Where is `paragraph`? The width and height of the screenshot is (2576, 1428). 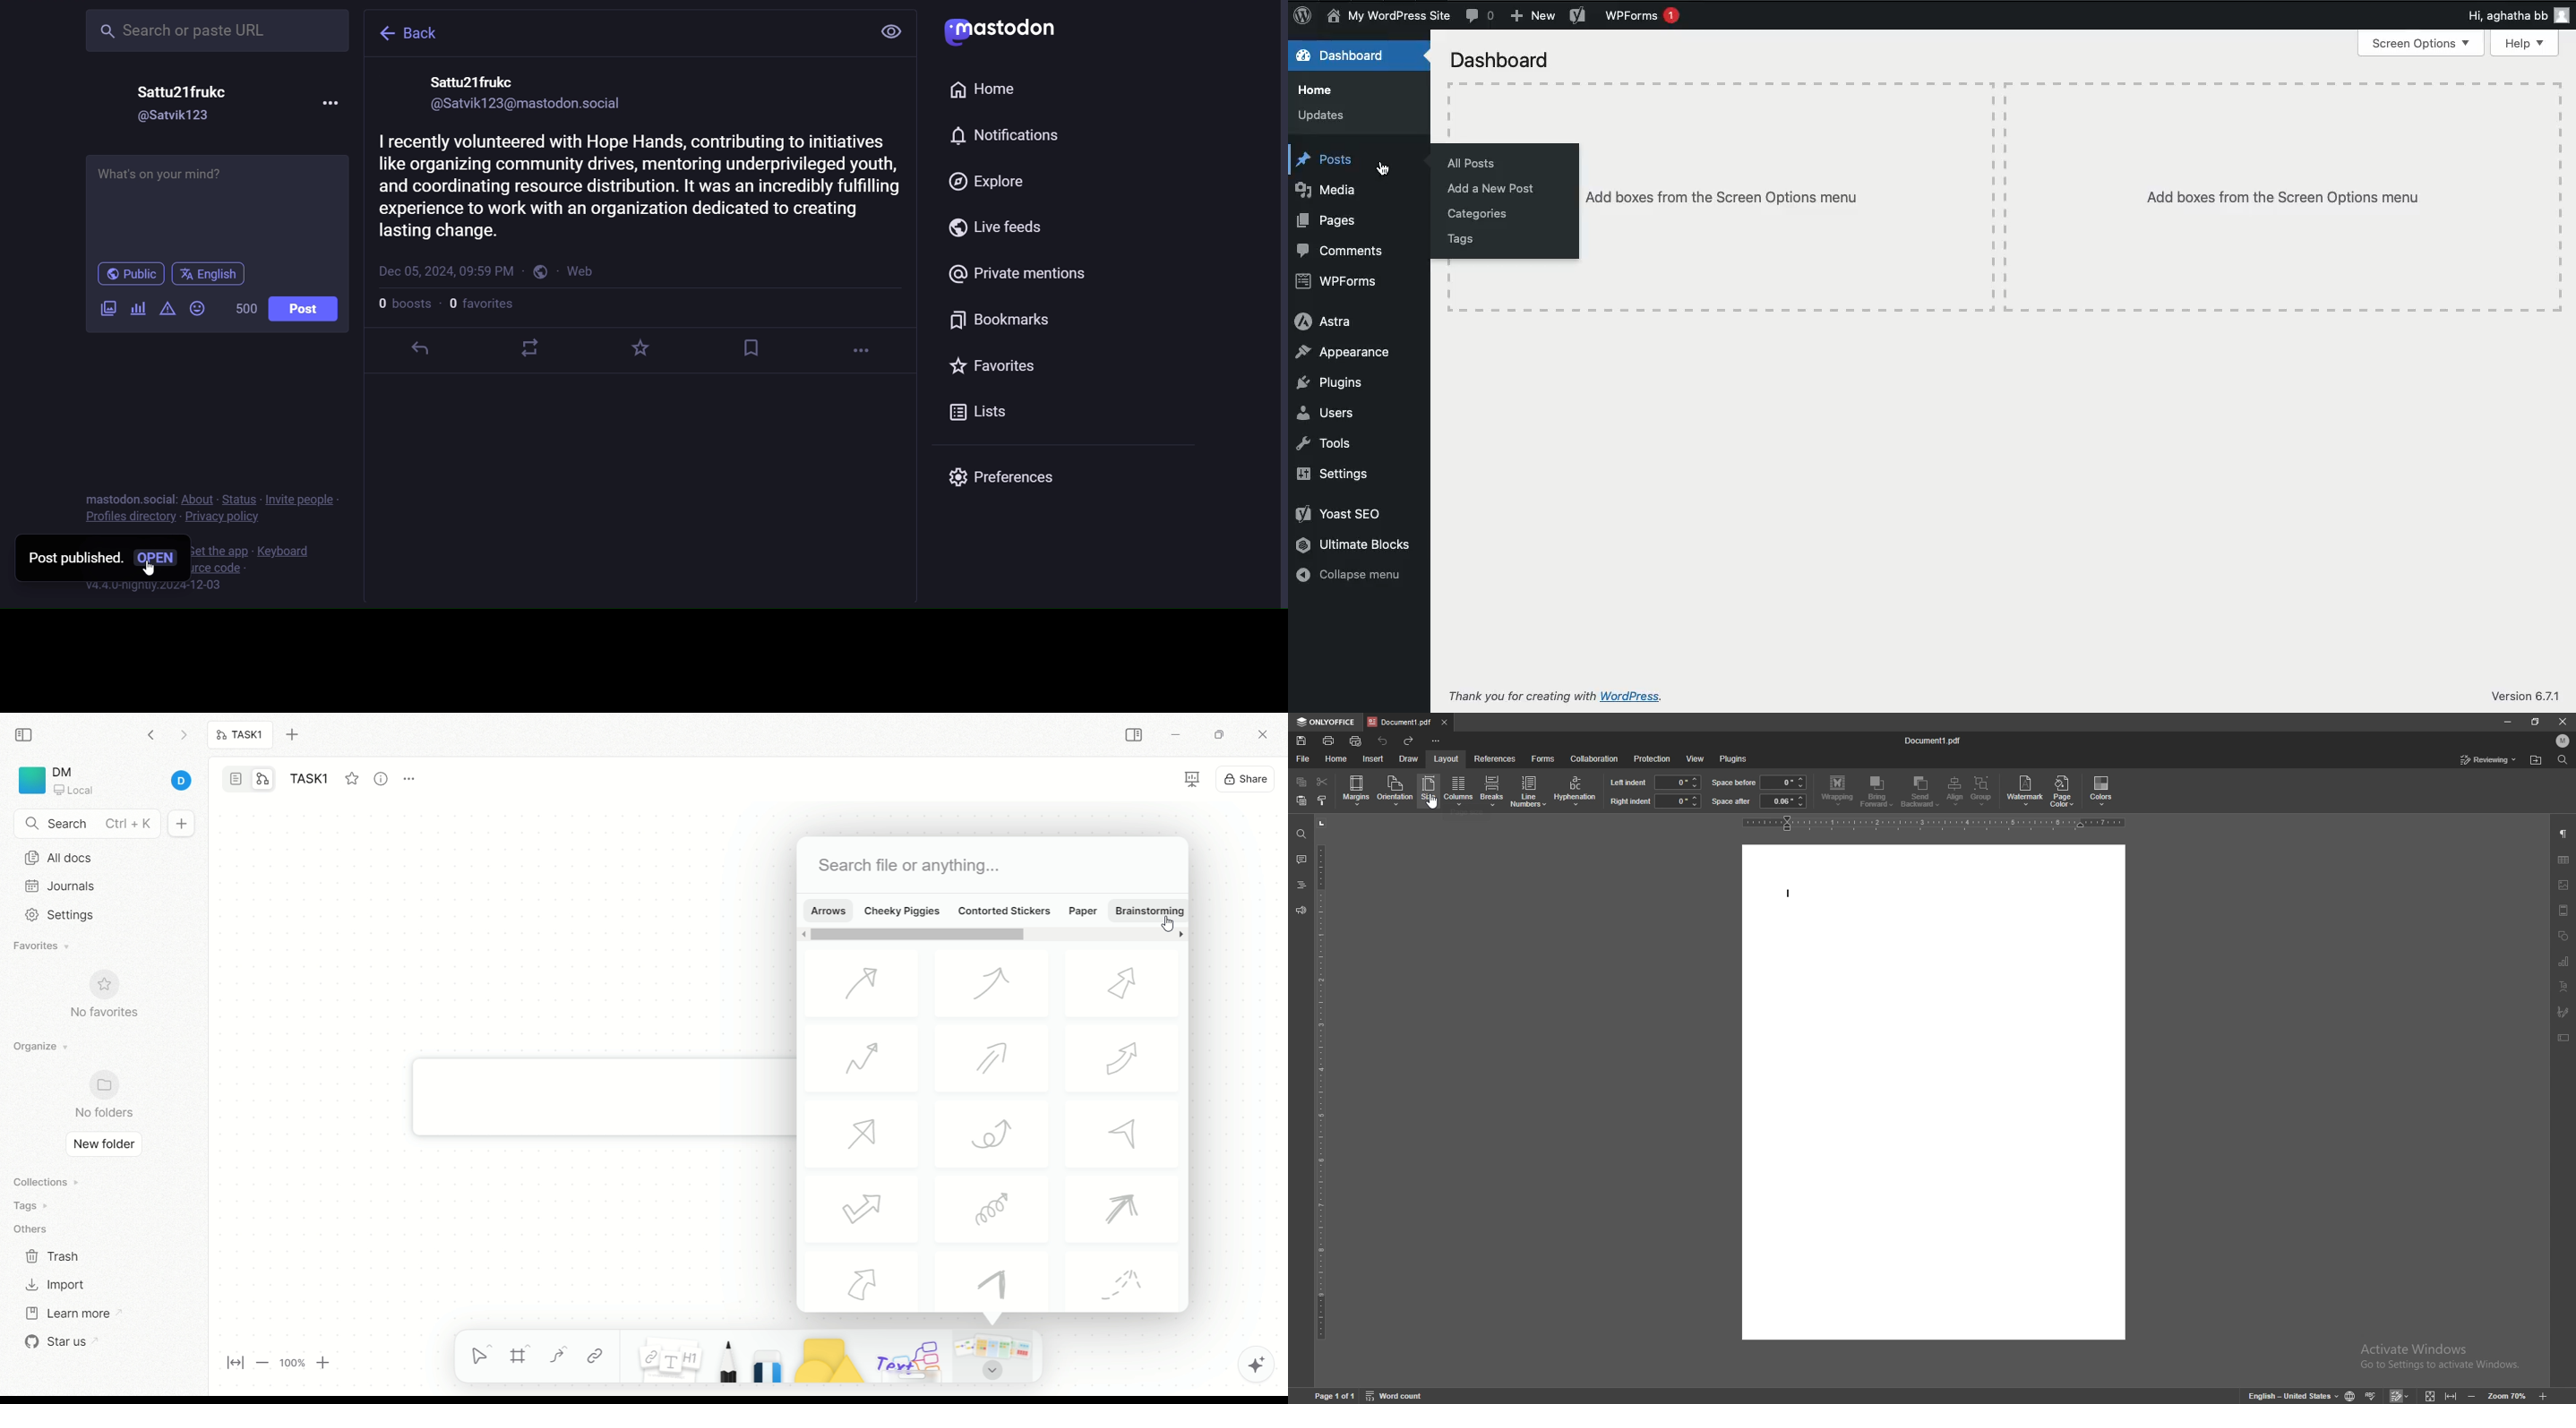 paragraph is located at coordinates (2563, 835).